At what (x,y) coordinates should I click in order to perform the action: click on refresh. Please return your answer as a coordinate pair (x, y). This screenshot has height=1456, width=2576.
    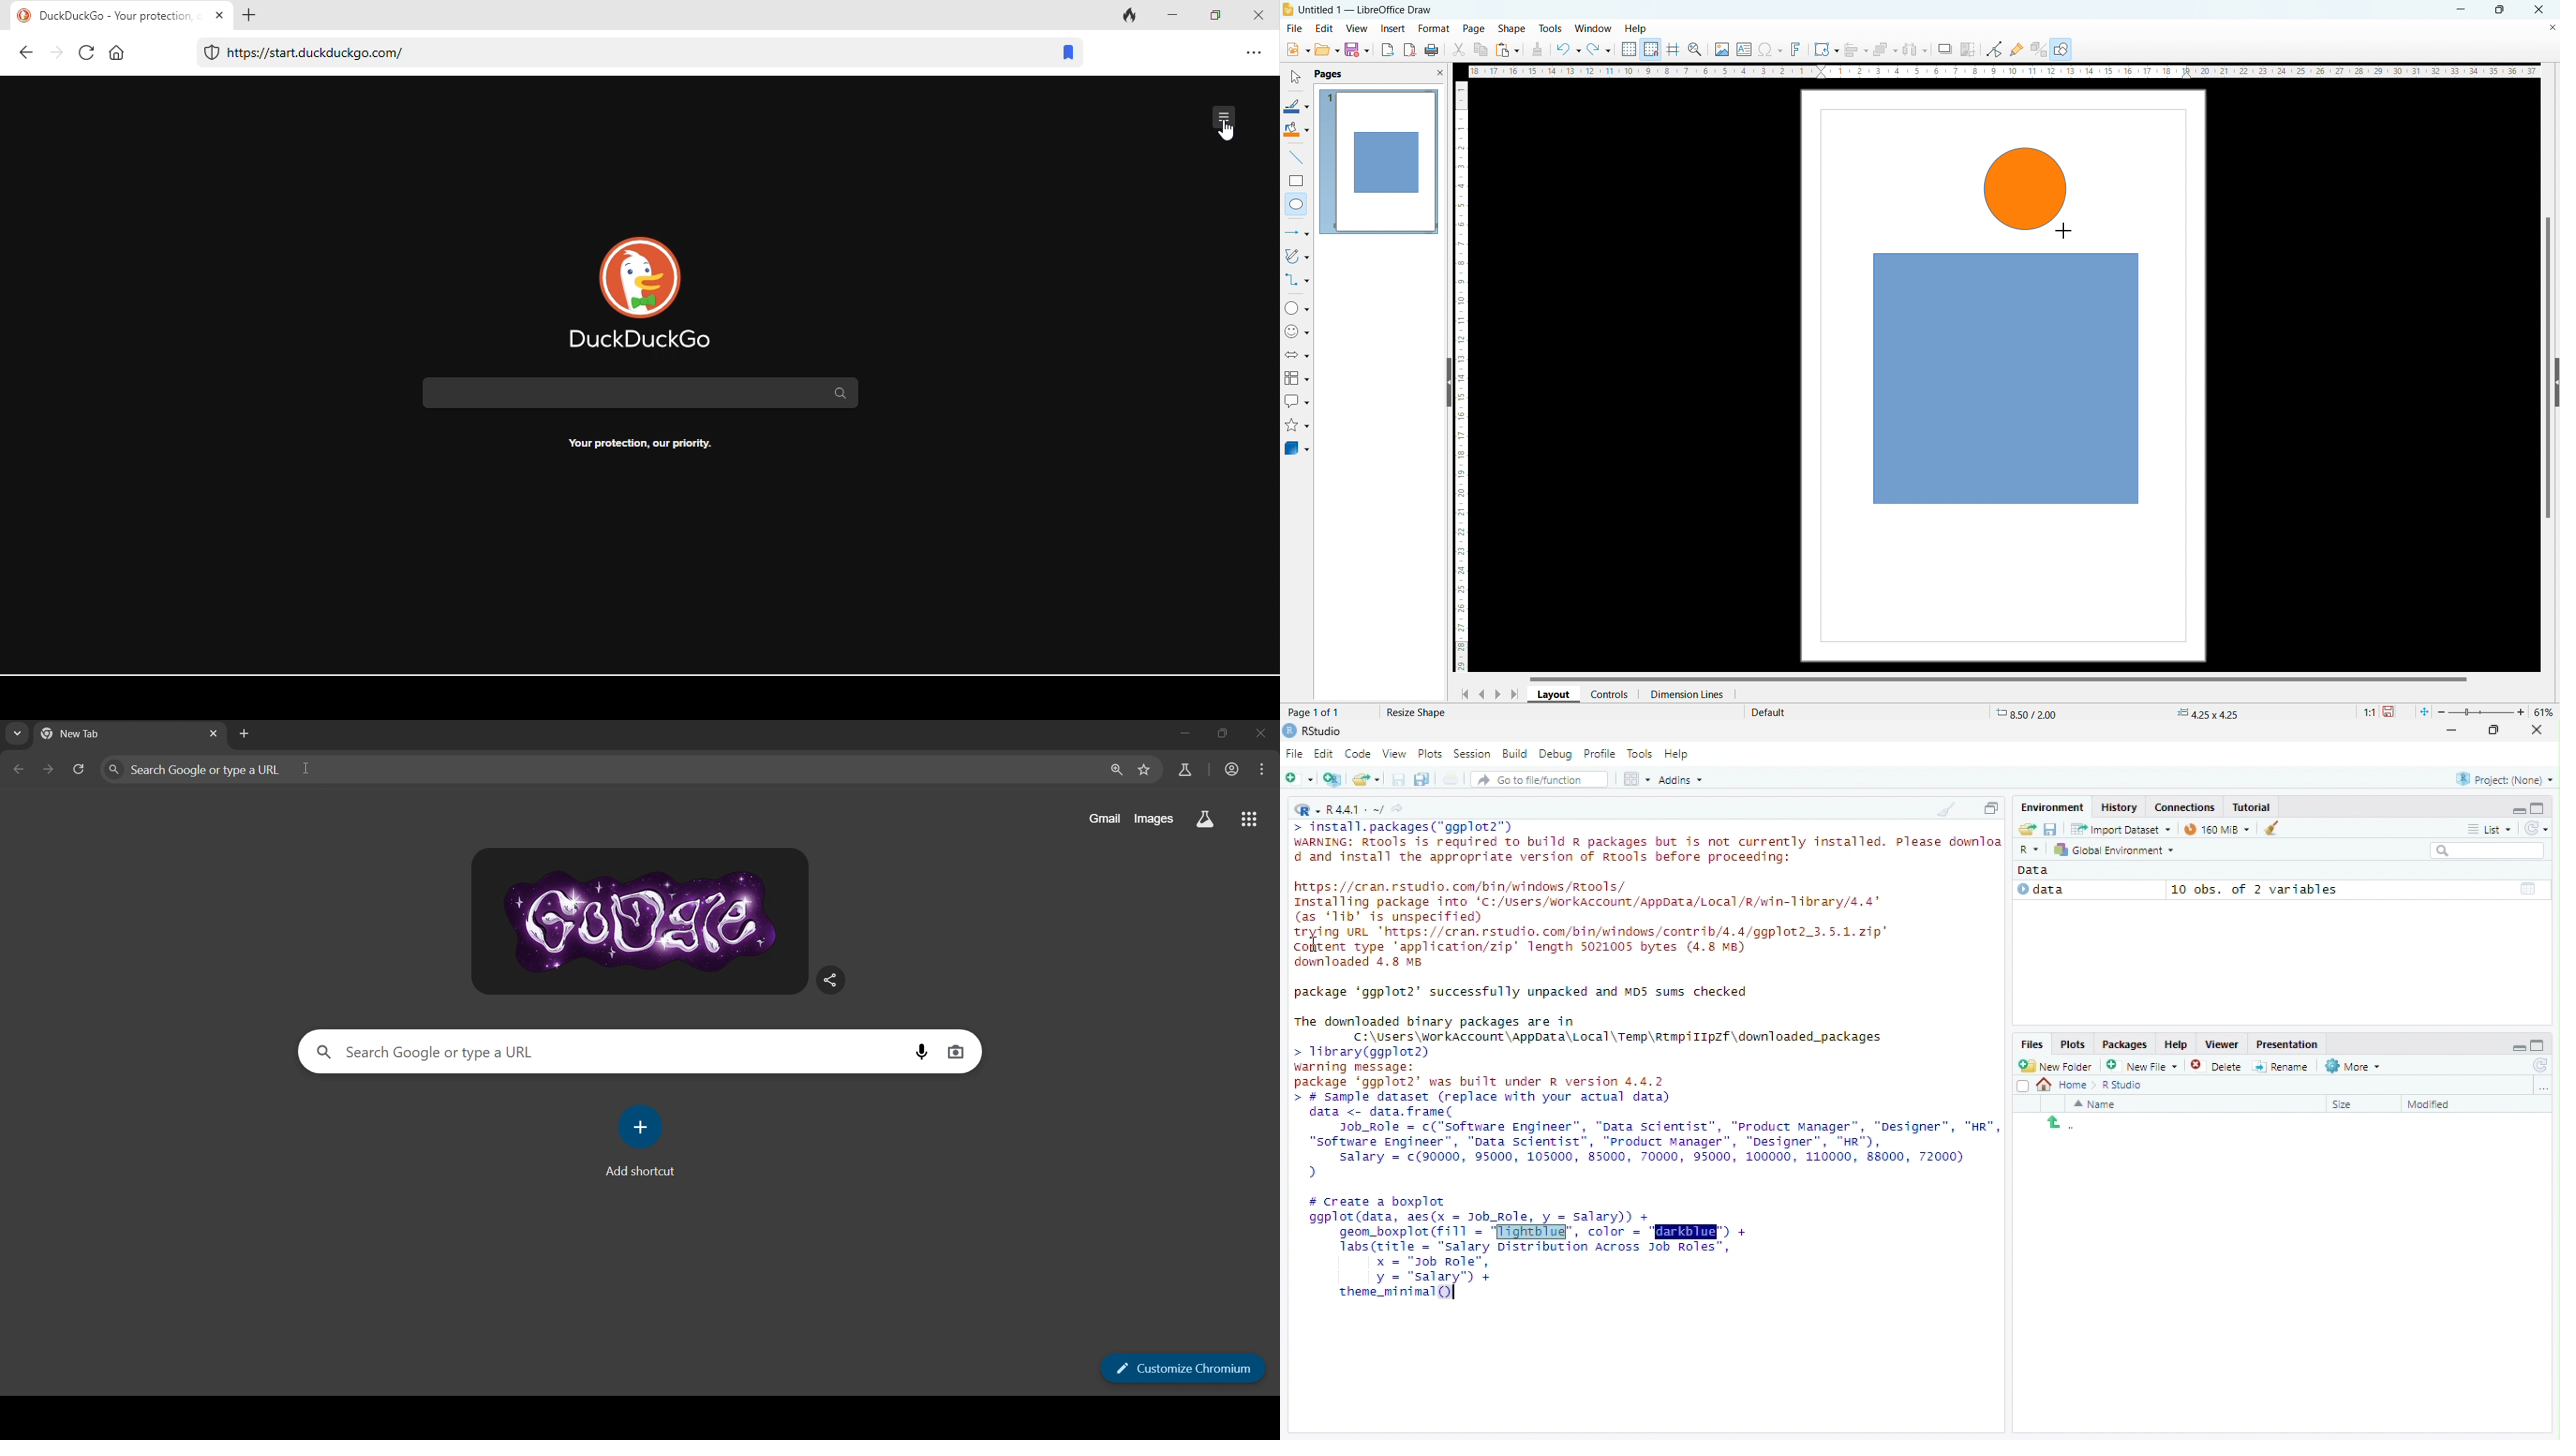
    Looking at the image, I should click on (84, 52).